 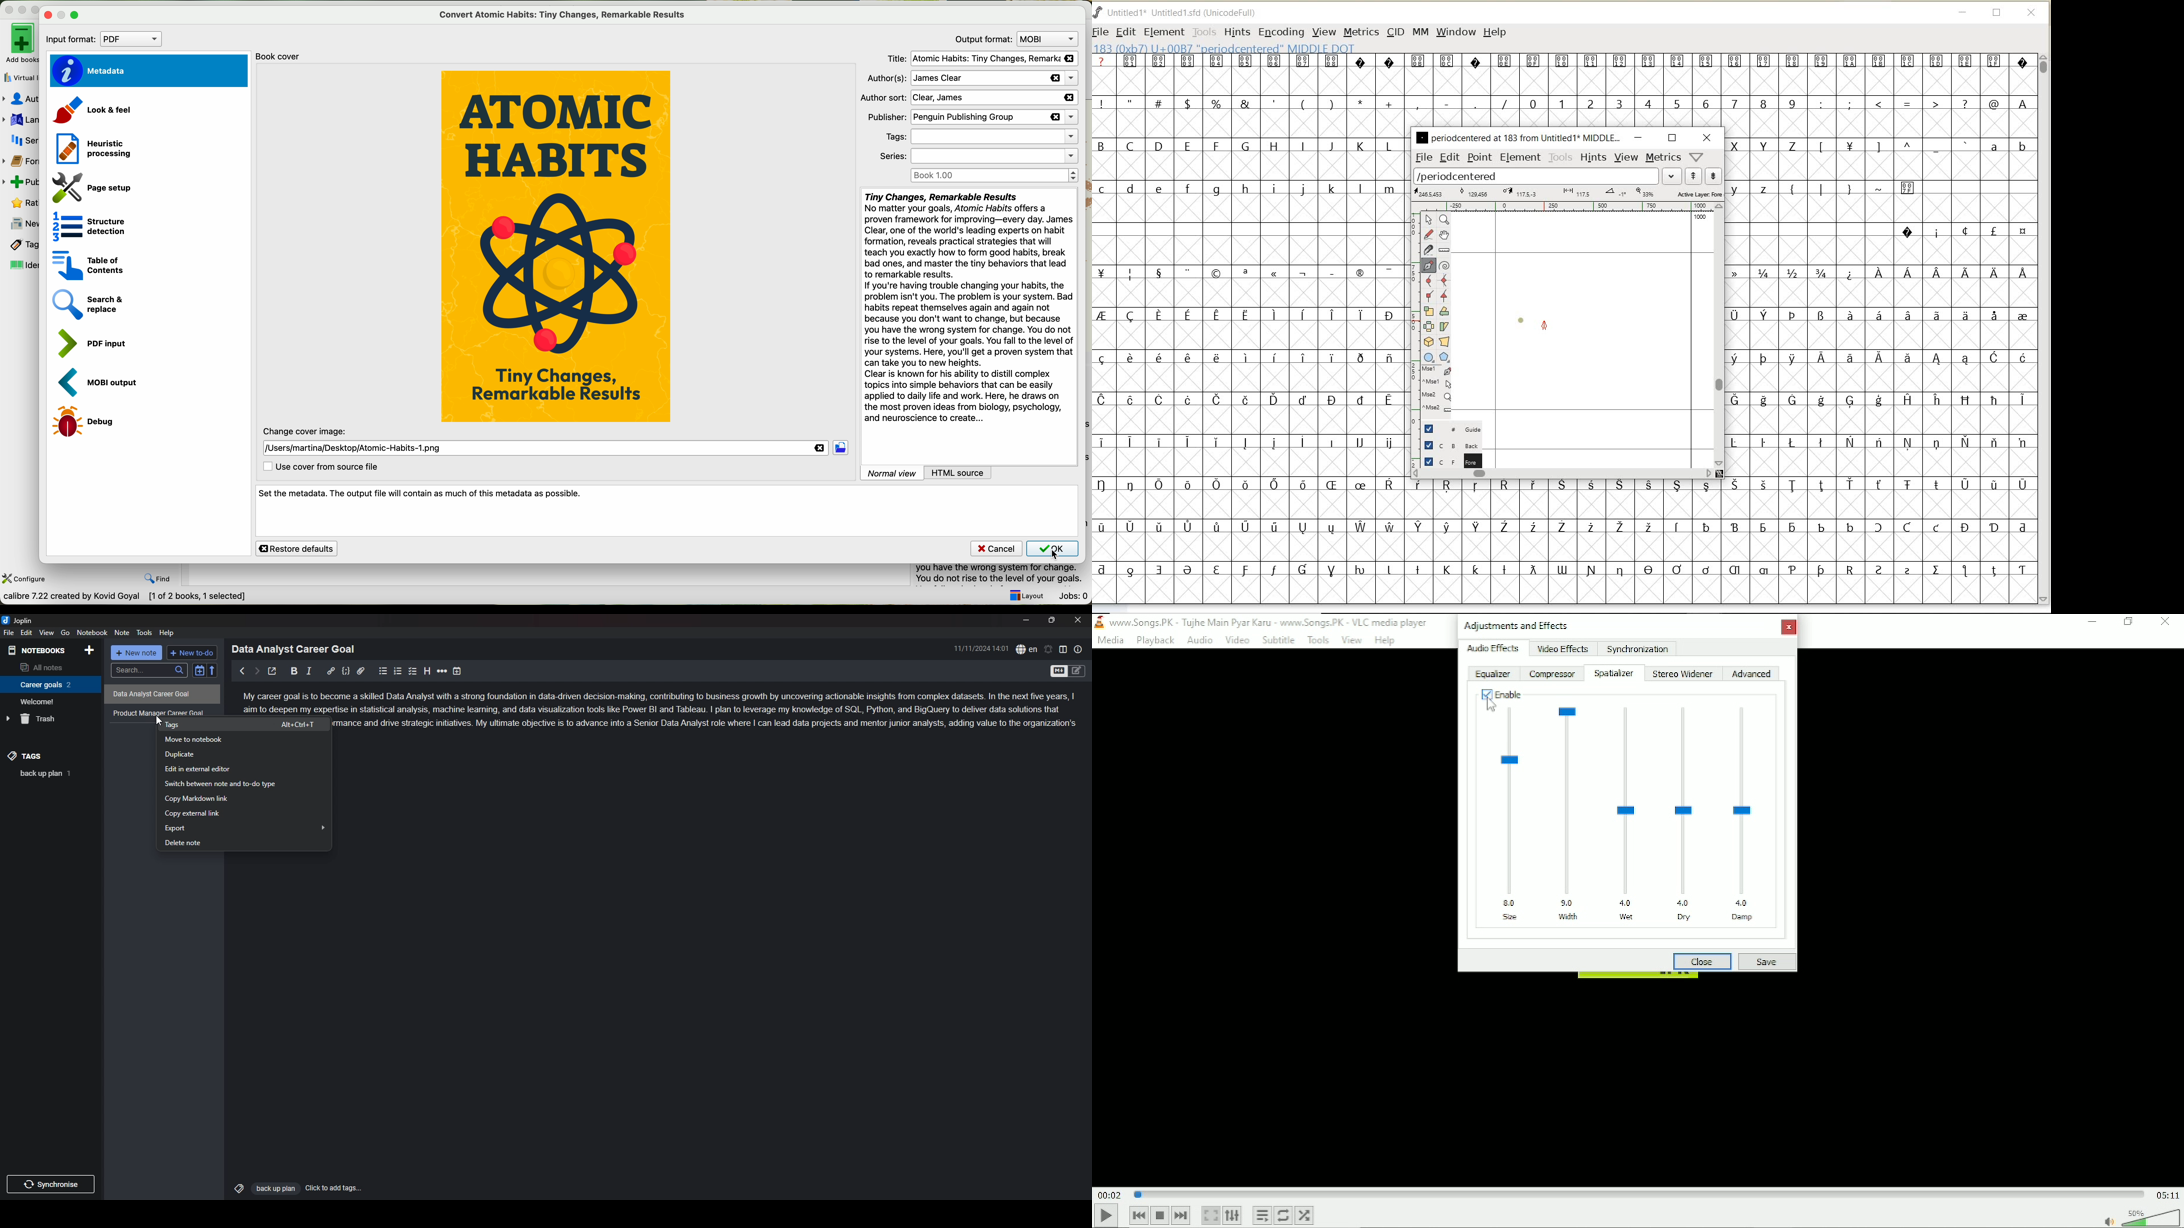 I want to click on SCROLLBAR, so click(x=2046, y=329).